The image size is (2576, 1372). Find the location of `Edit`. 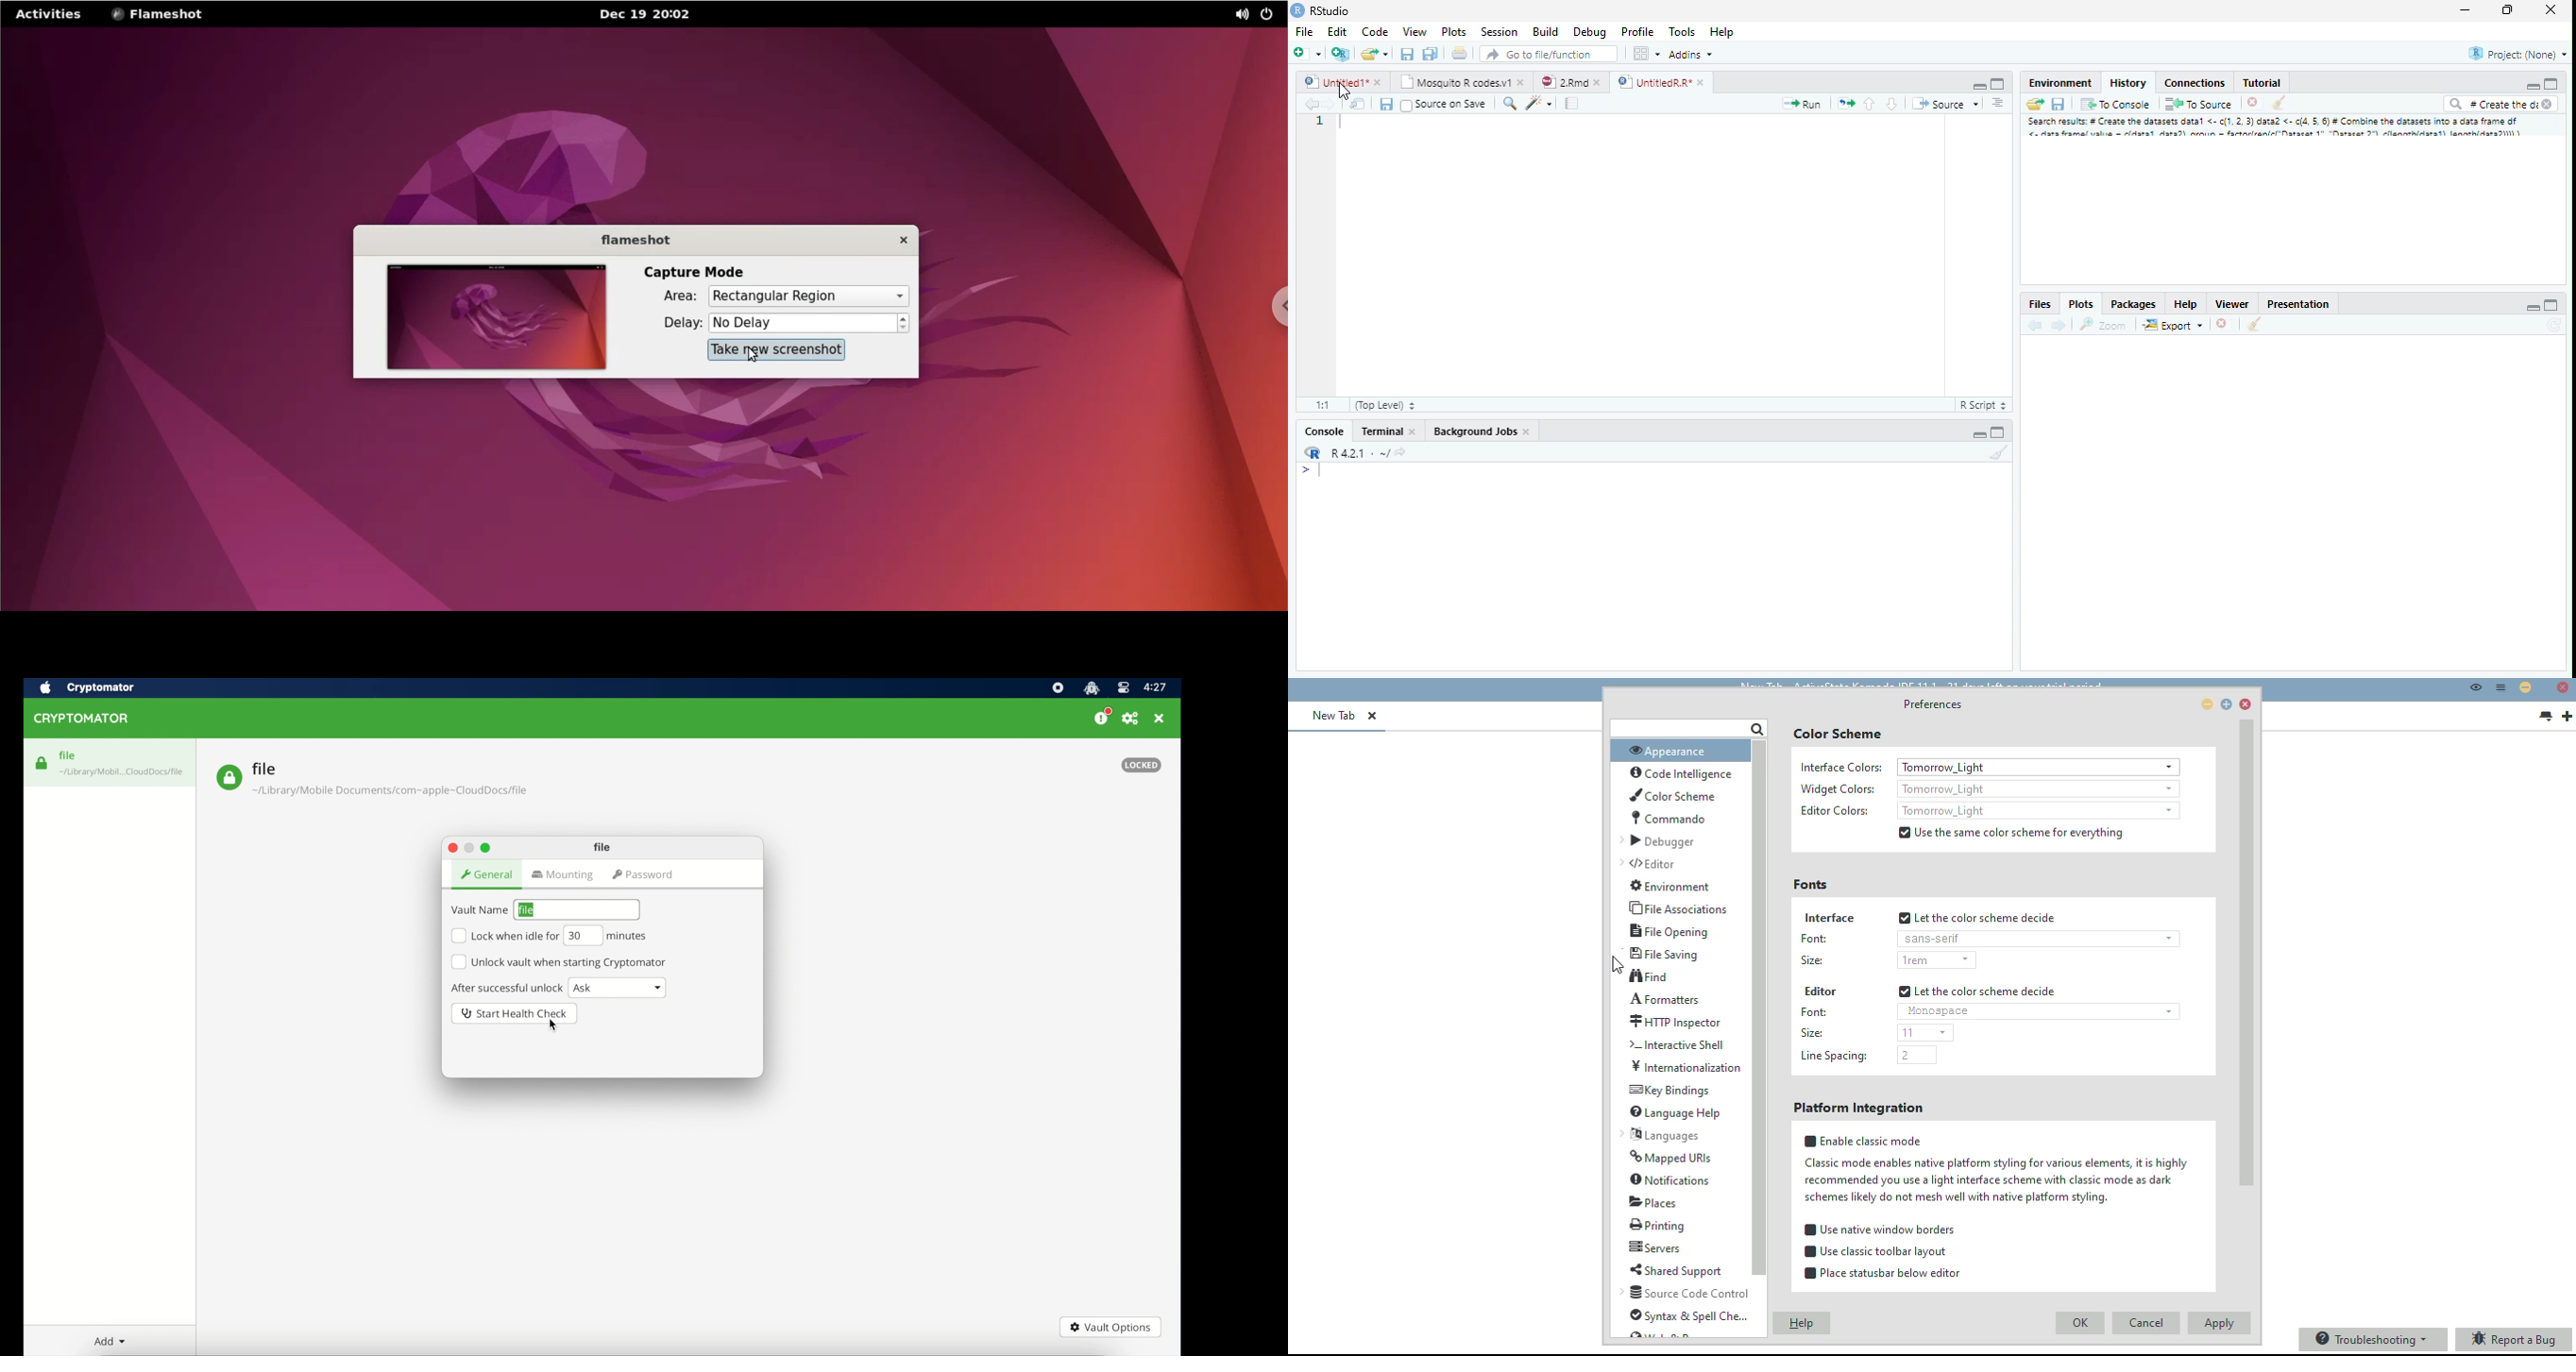

Edit is located at coordinates (1338, 33).